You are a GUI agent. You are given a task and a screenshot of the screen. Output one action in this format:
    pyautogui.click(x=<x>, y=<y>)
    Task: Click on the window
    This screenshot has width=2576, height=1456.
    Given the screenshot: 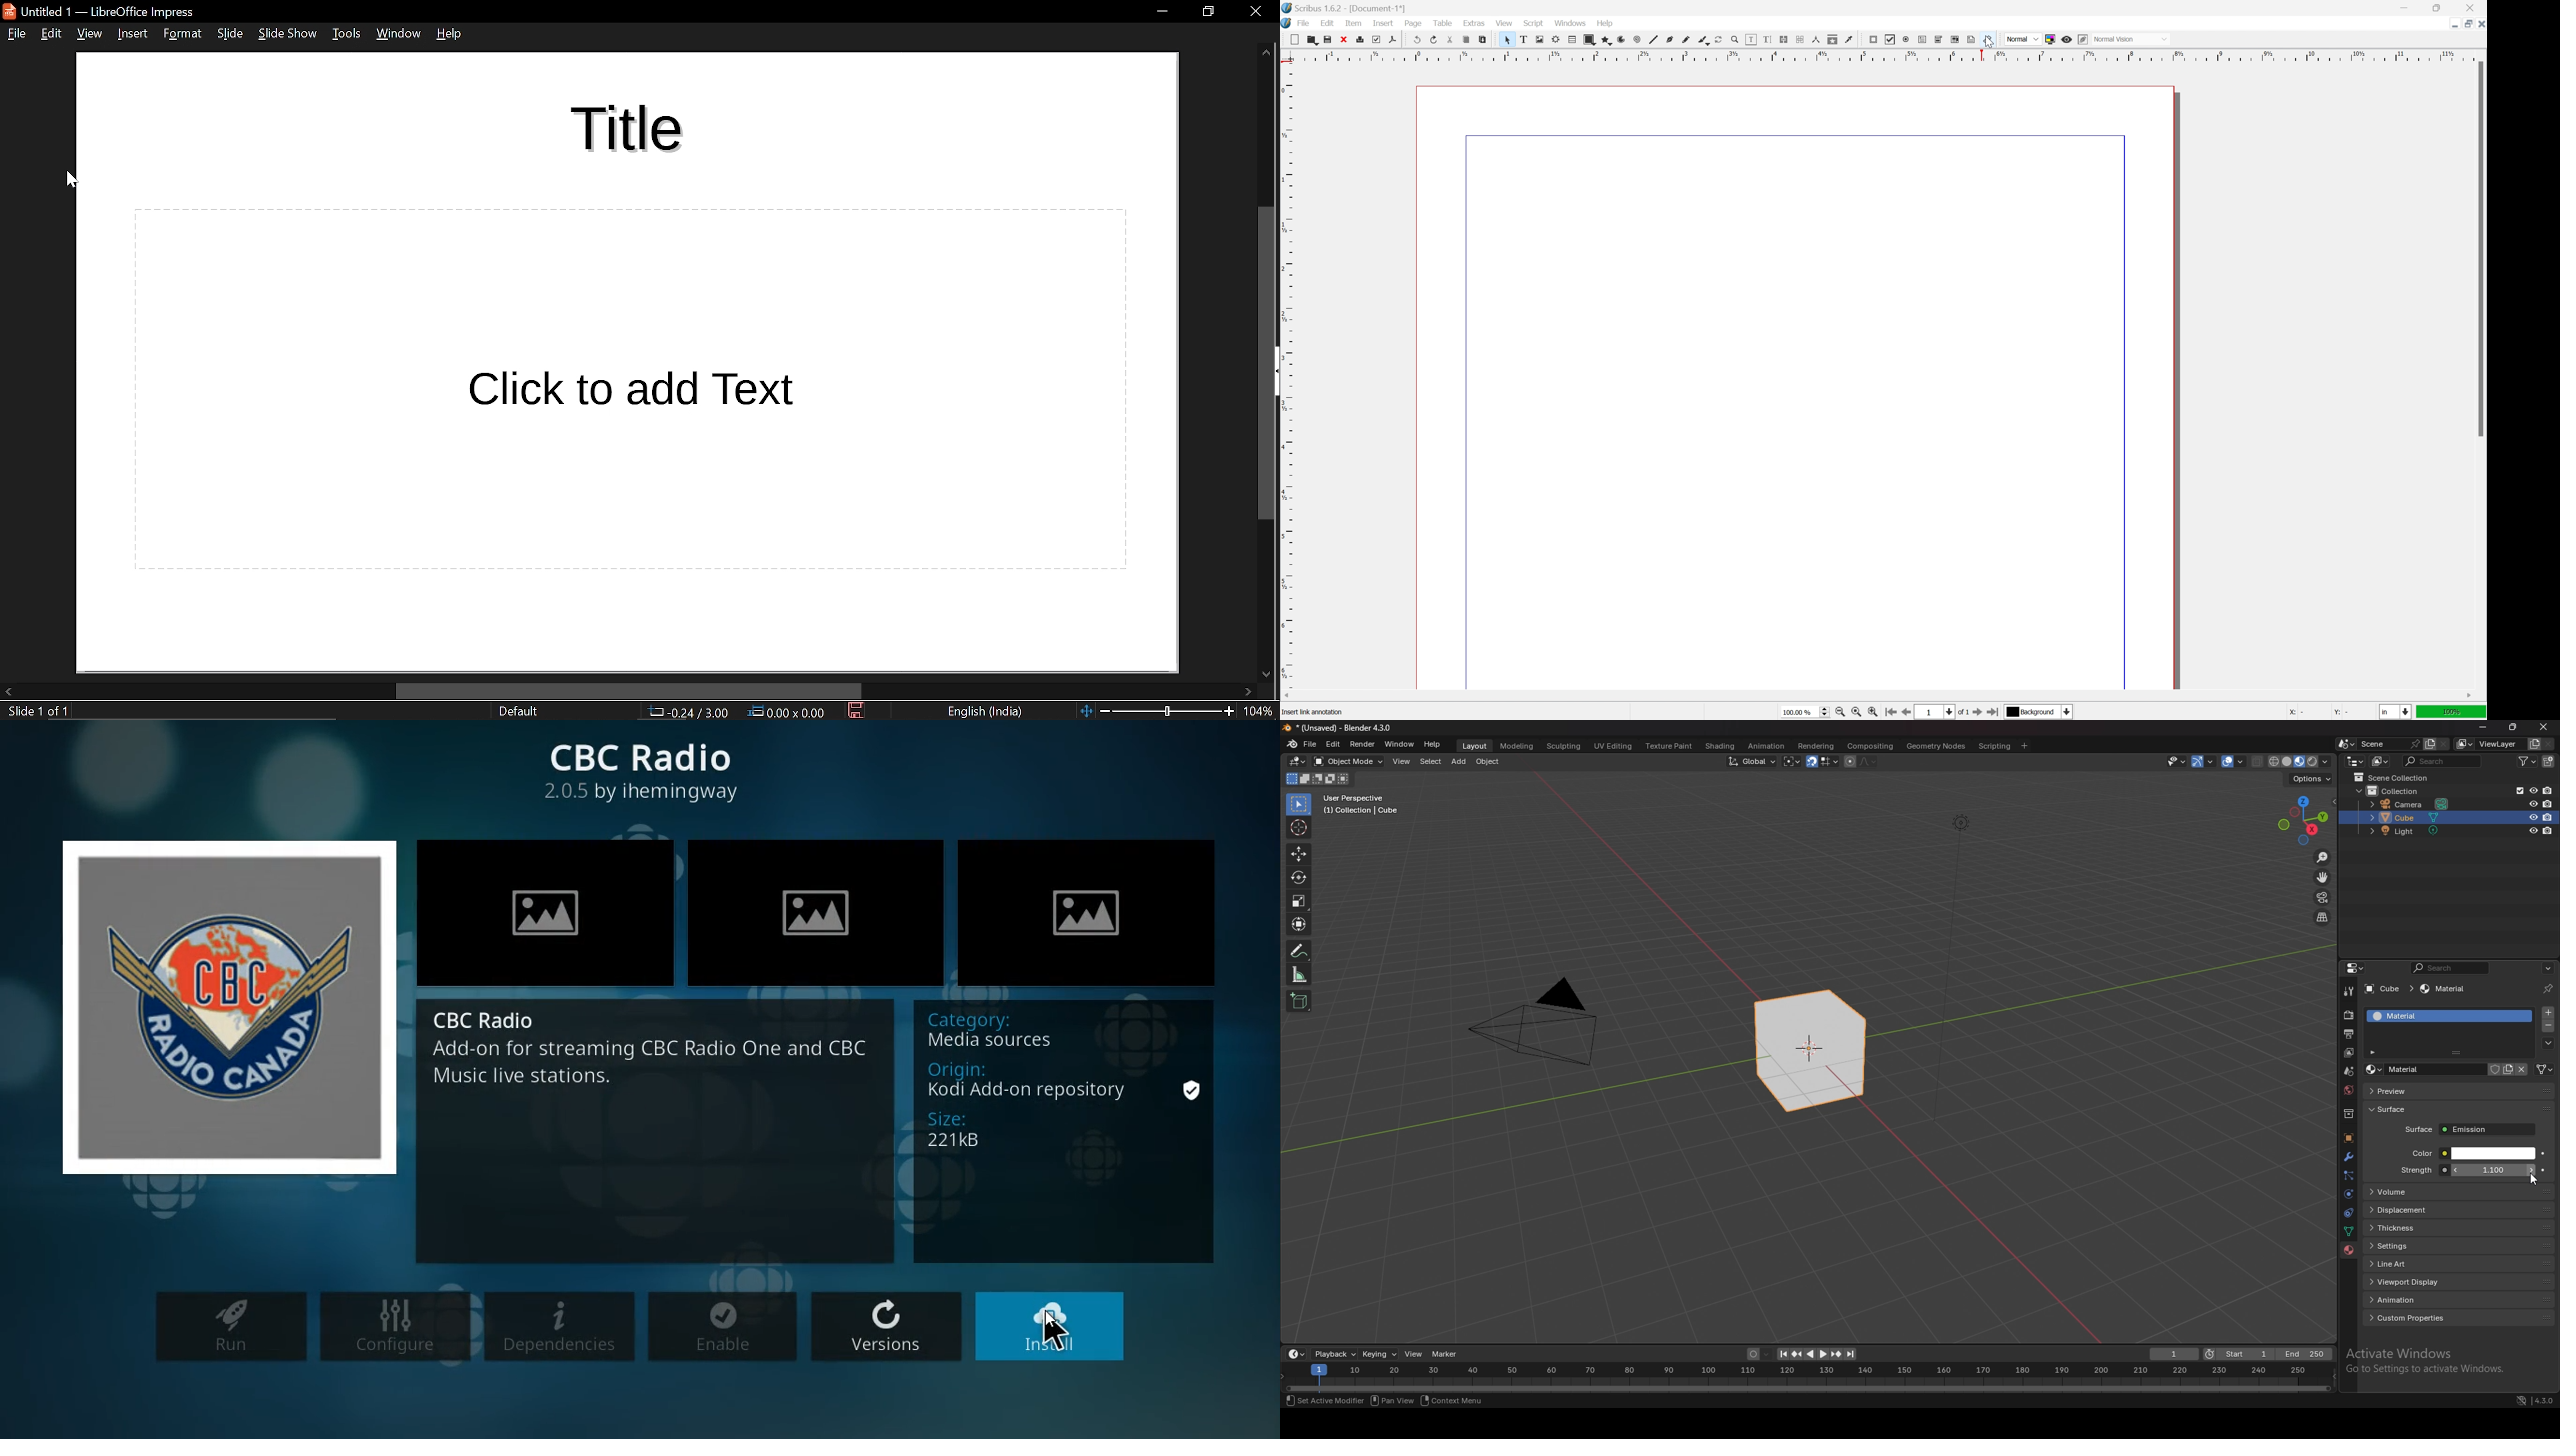 What is the action you would take?
    pyautogui.click(x=398, y=33)
    